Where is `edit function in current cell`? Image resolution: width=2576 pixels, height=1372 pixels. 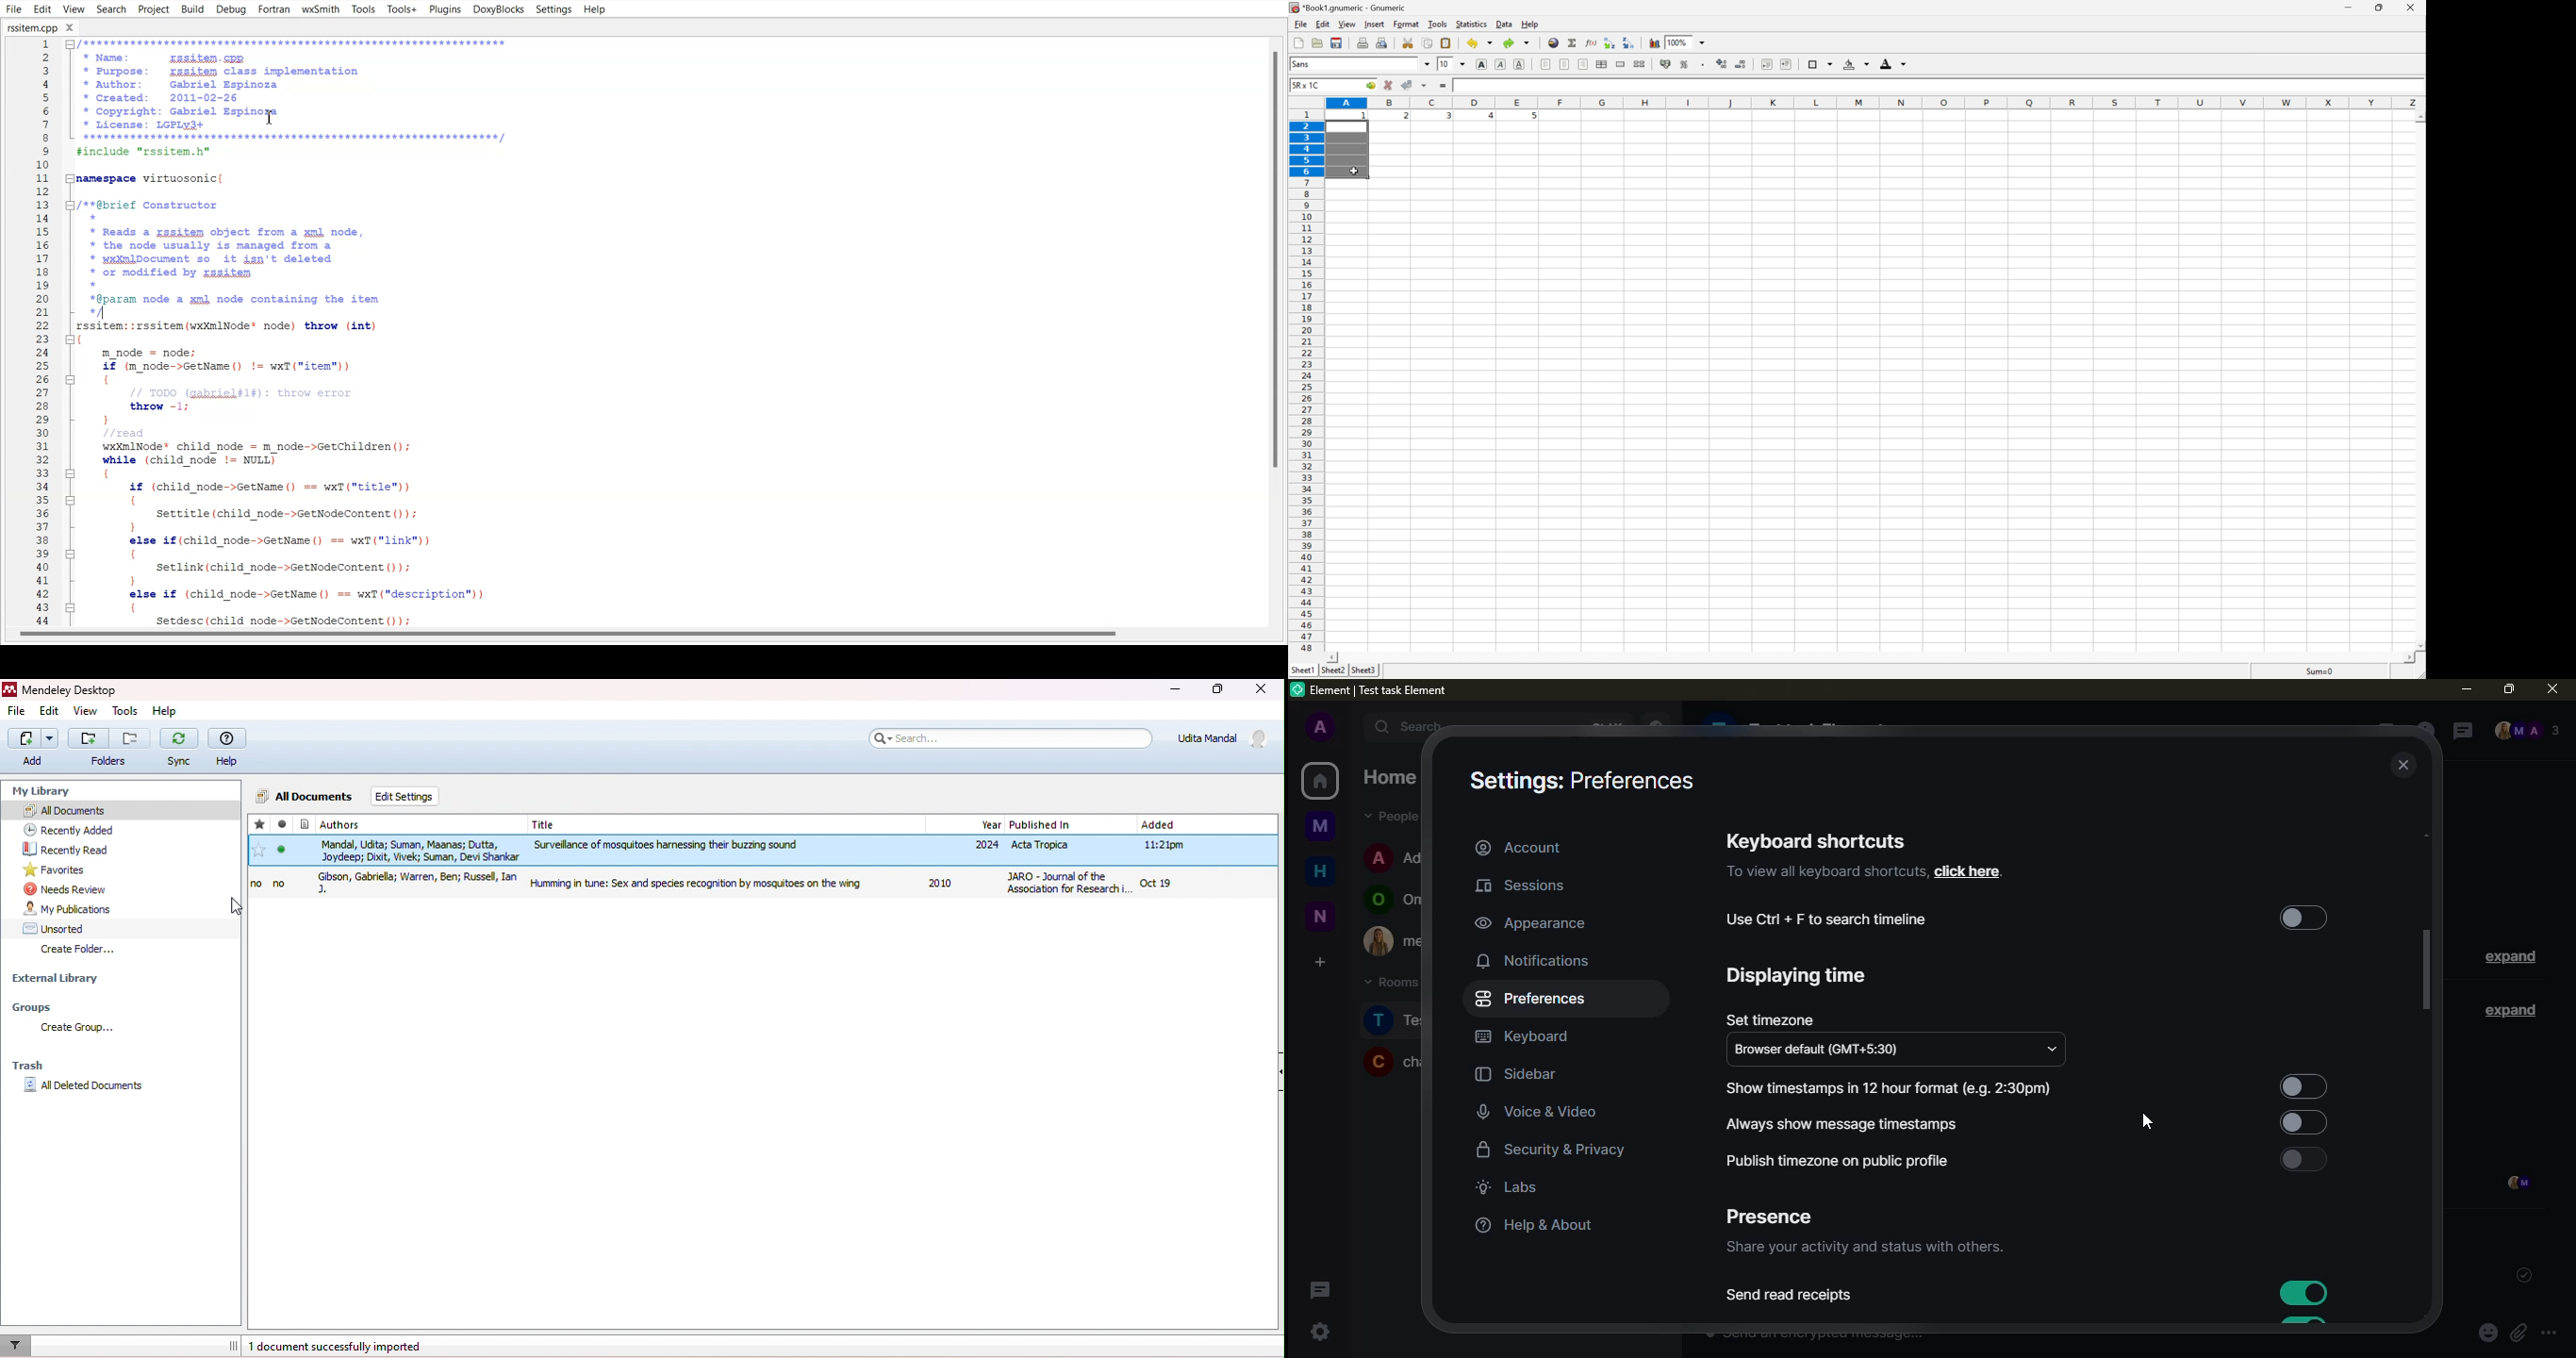 edit function in current cell is located at coordinates (1592, 44).